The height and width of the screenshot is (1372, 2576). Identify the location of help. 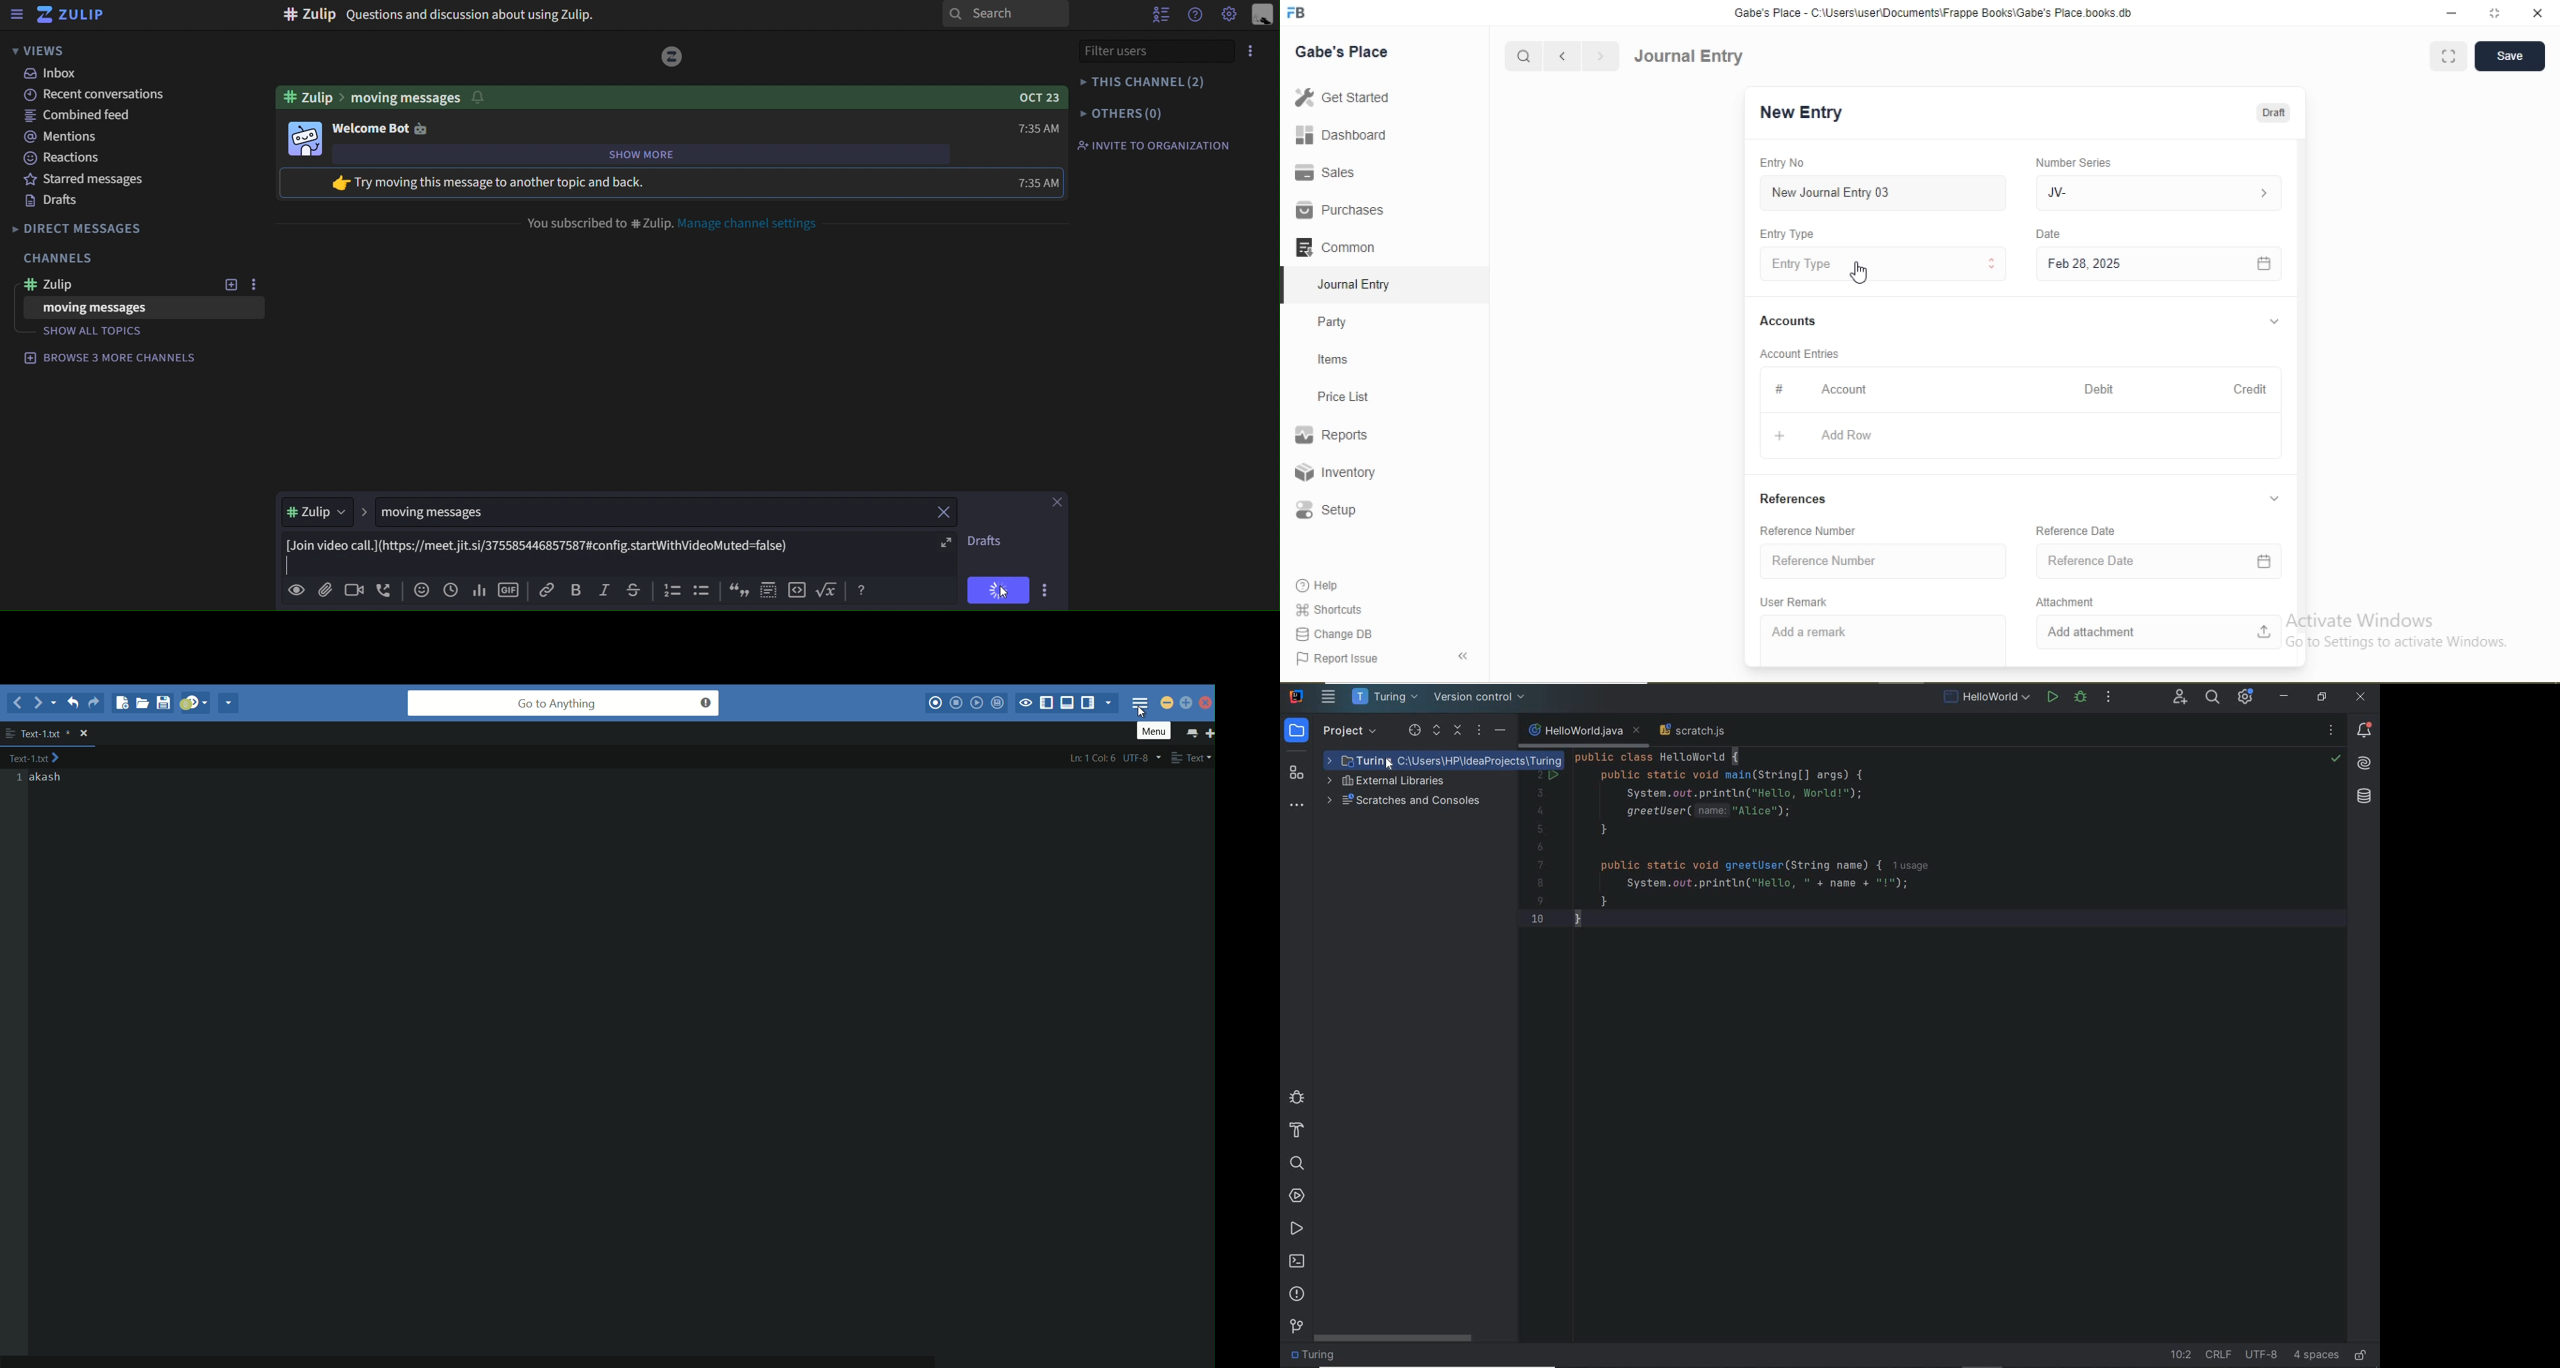
(1192, 15).